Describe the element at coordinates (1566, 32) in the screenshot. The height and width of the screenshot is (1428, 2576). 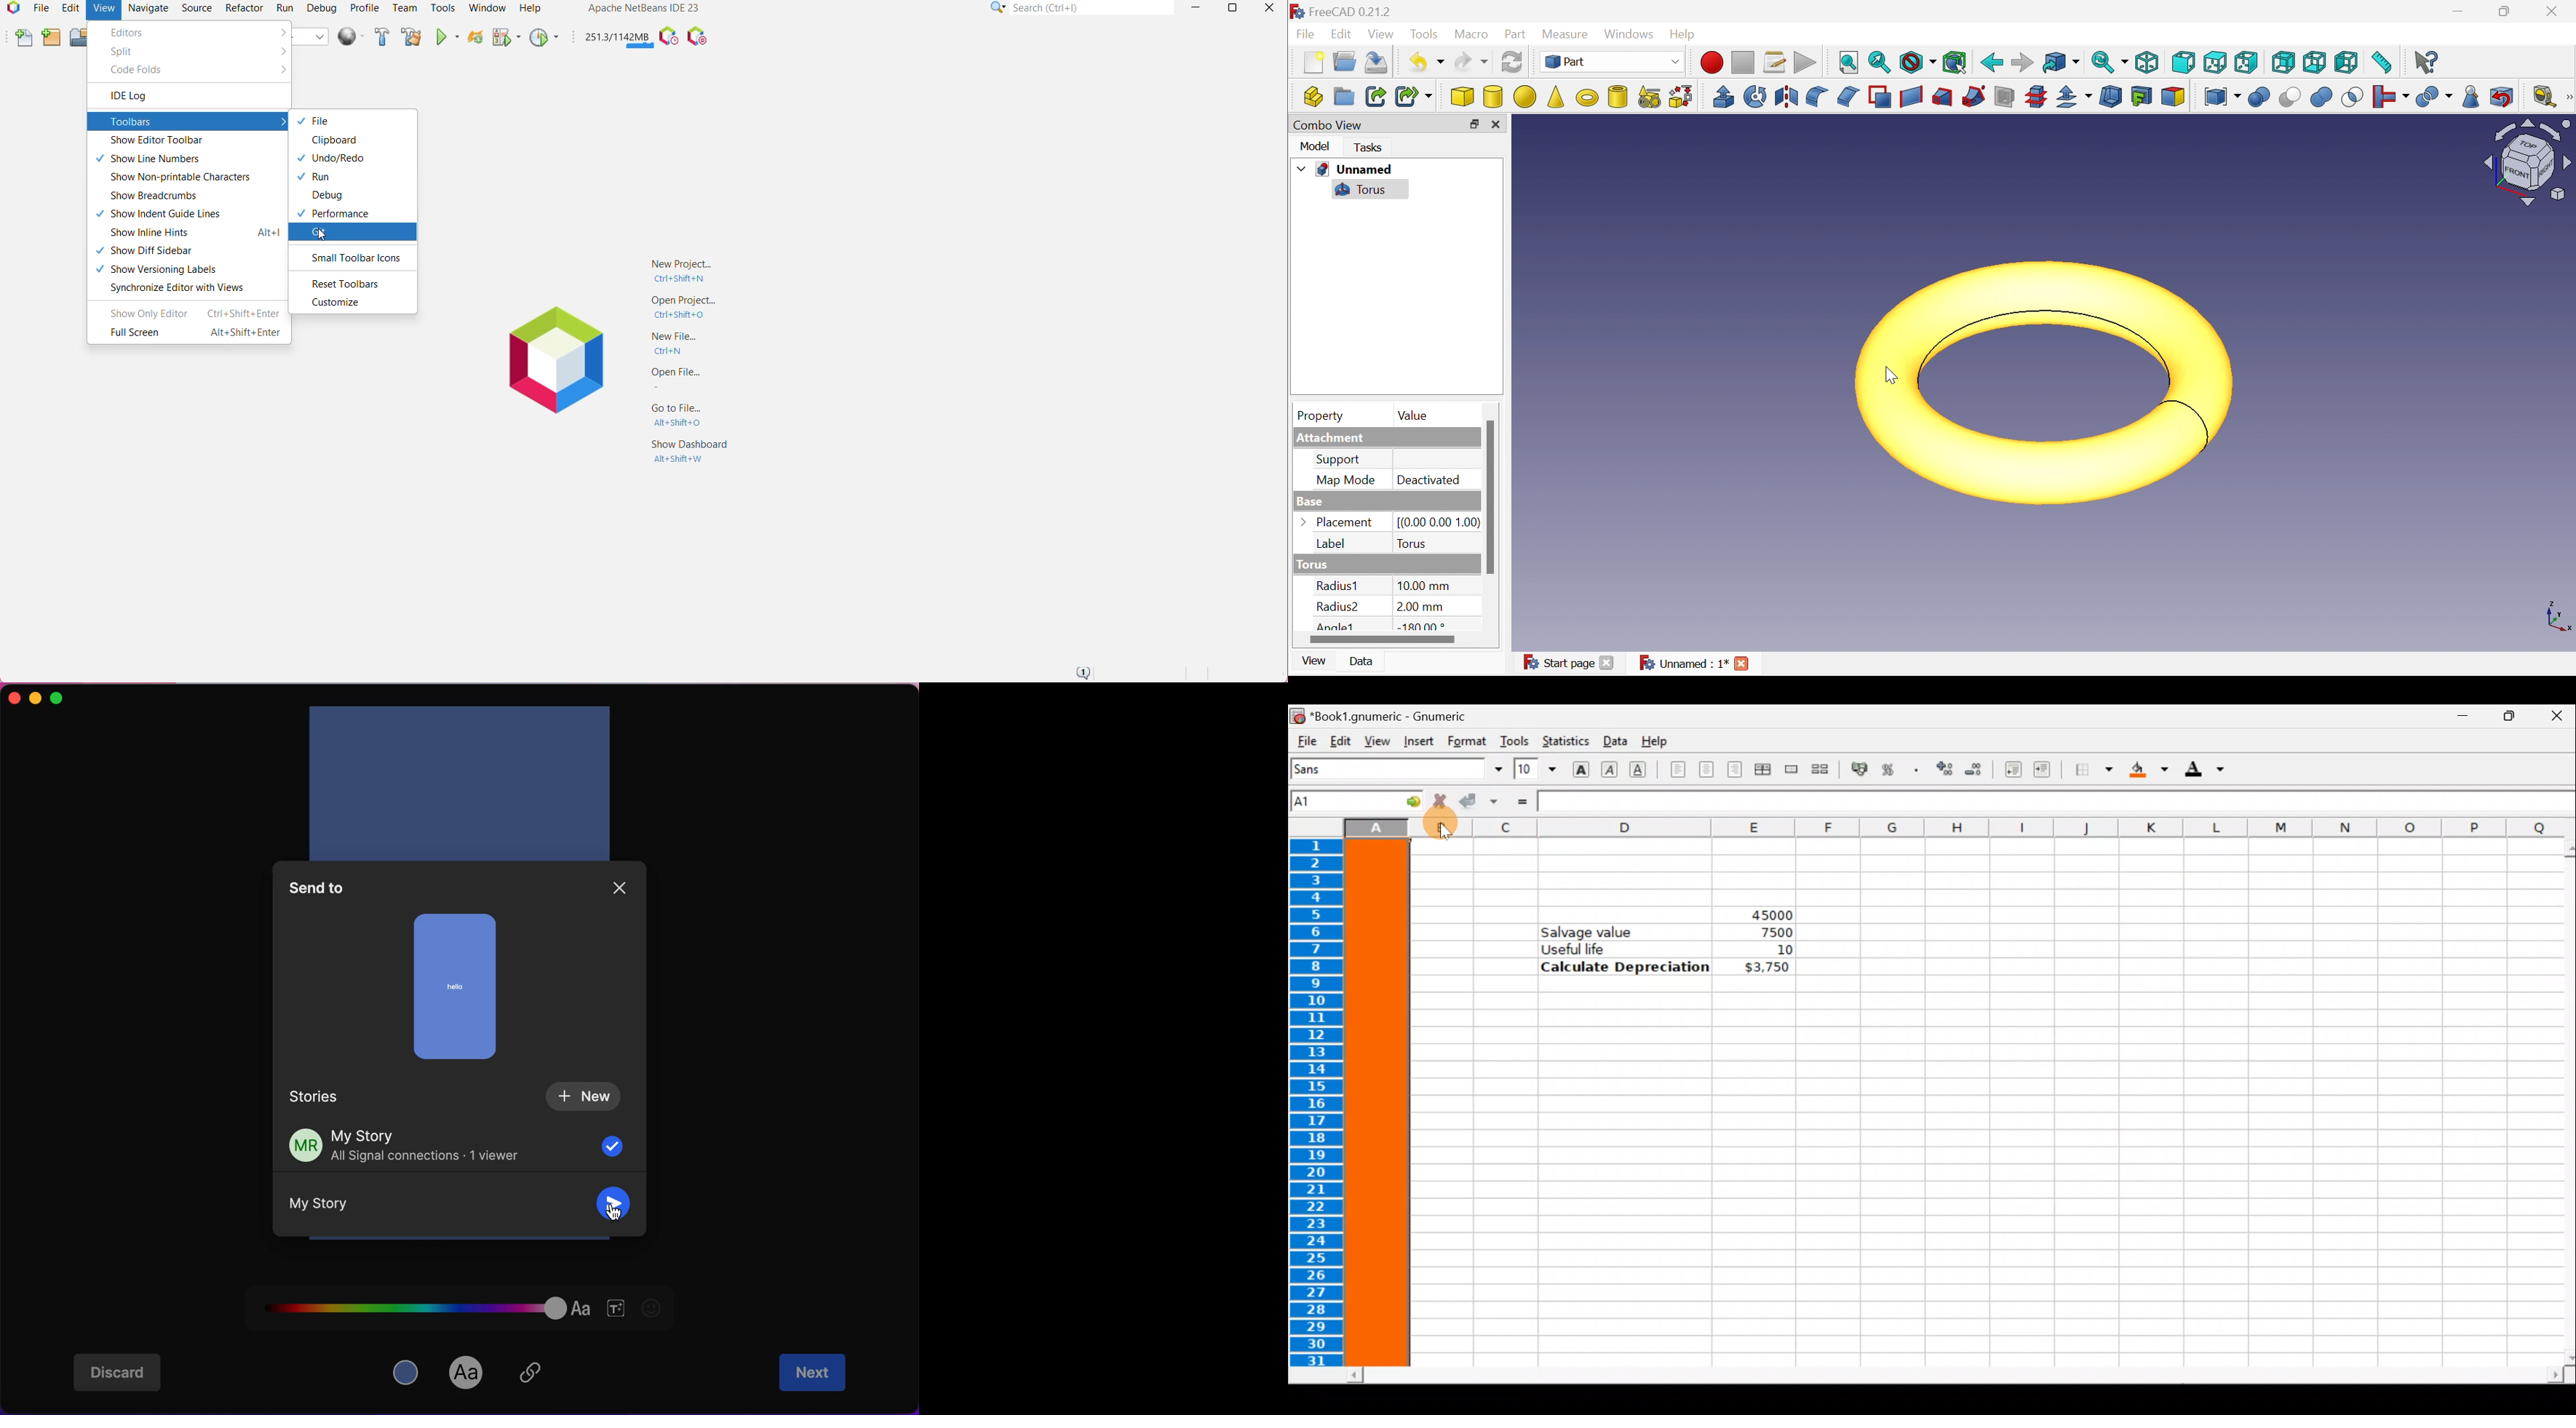
I see `Measure` at that location.